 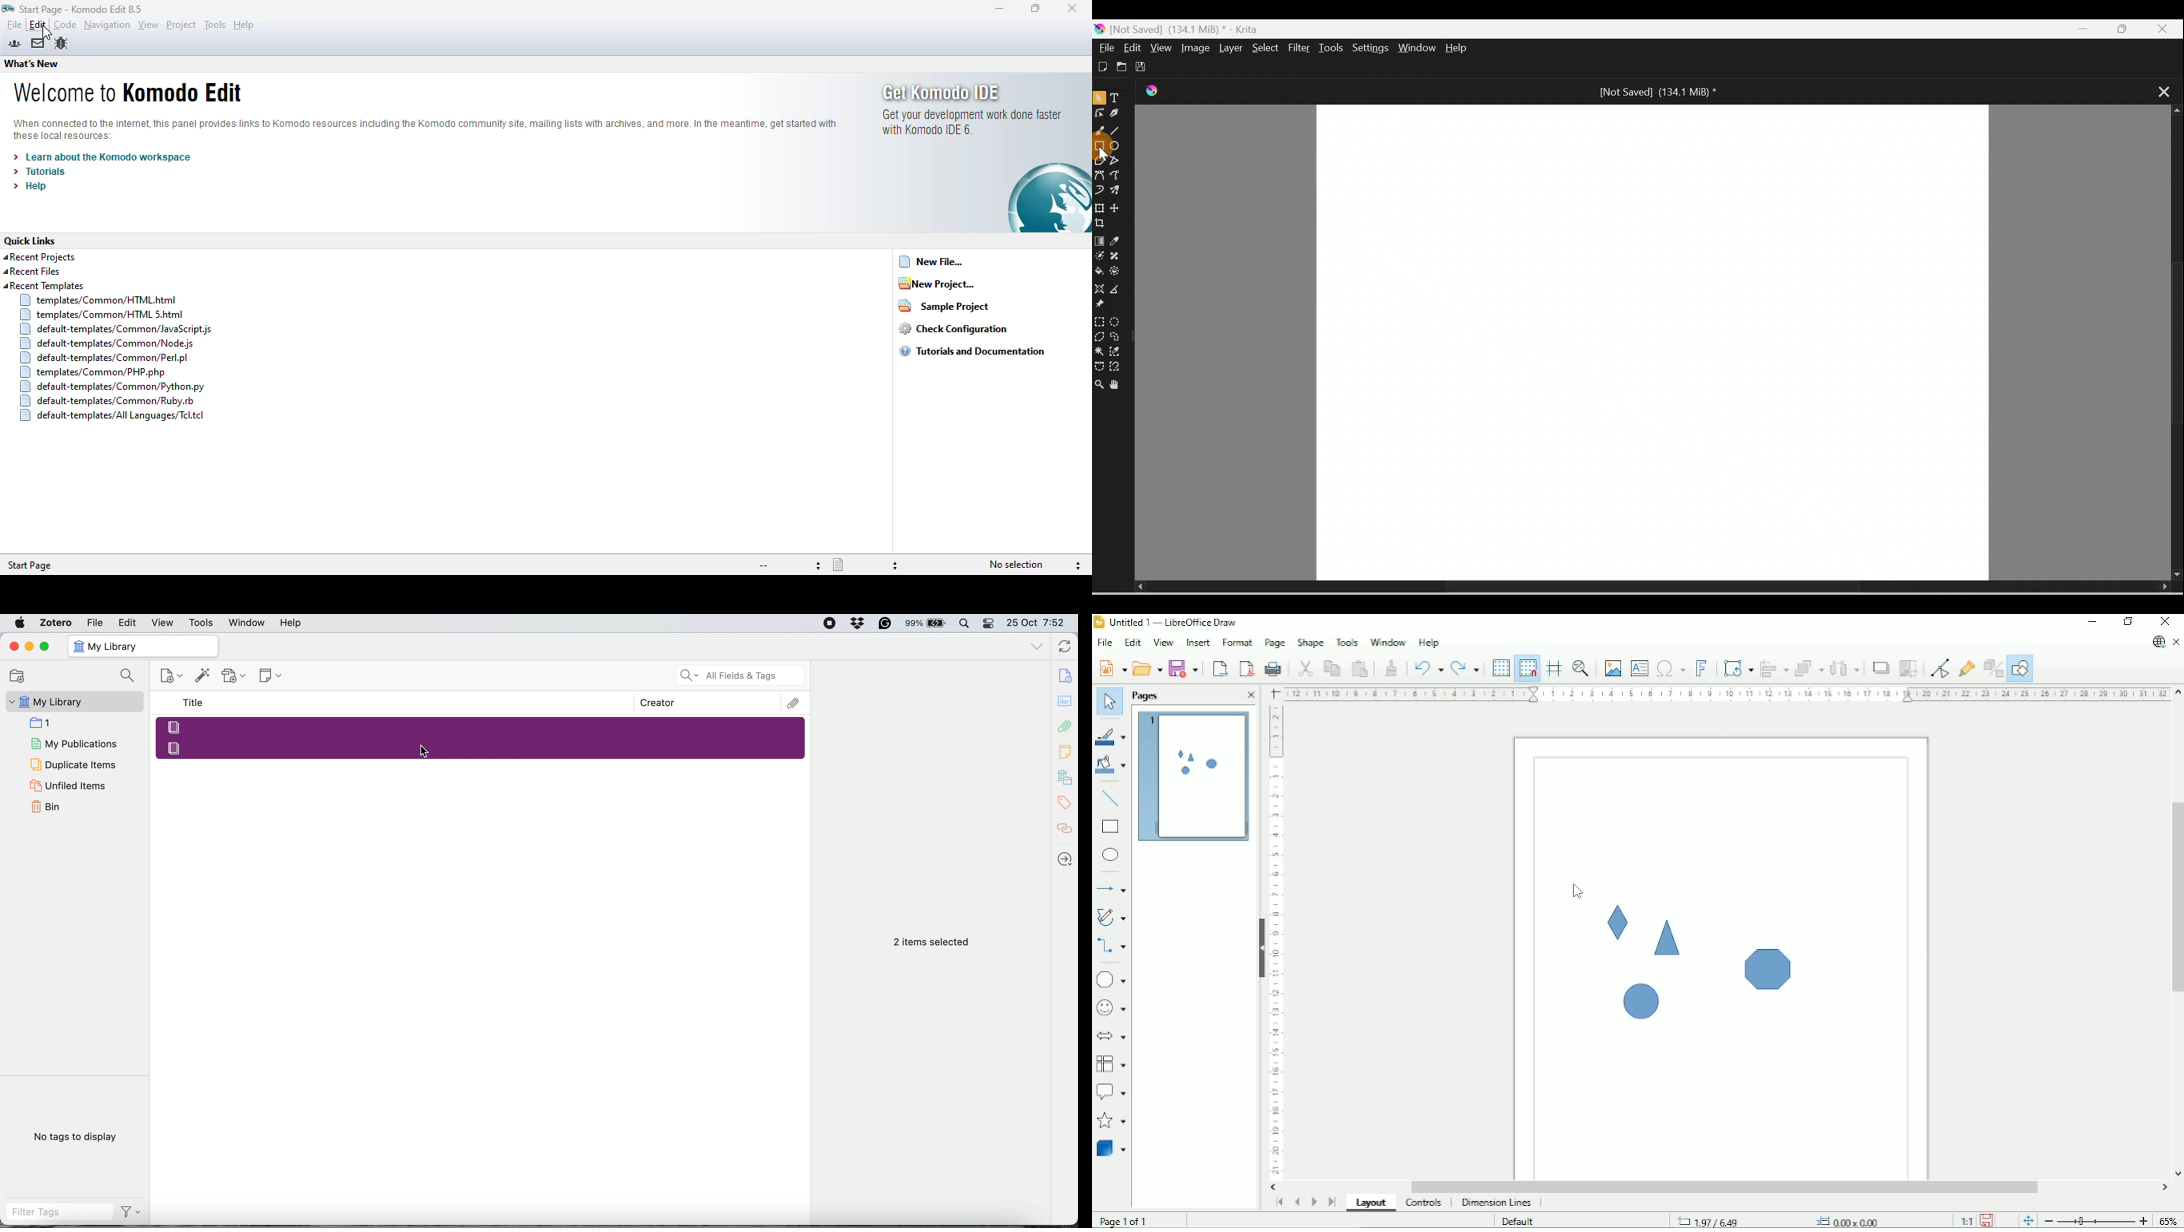 What do you see at coordinates (1066, 829) in the screenshot?
I see `Citations` at bounding box center [1066, 829].